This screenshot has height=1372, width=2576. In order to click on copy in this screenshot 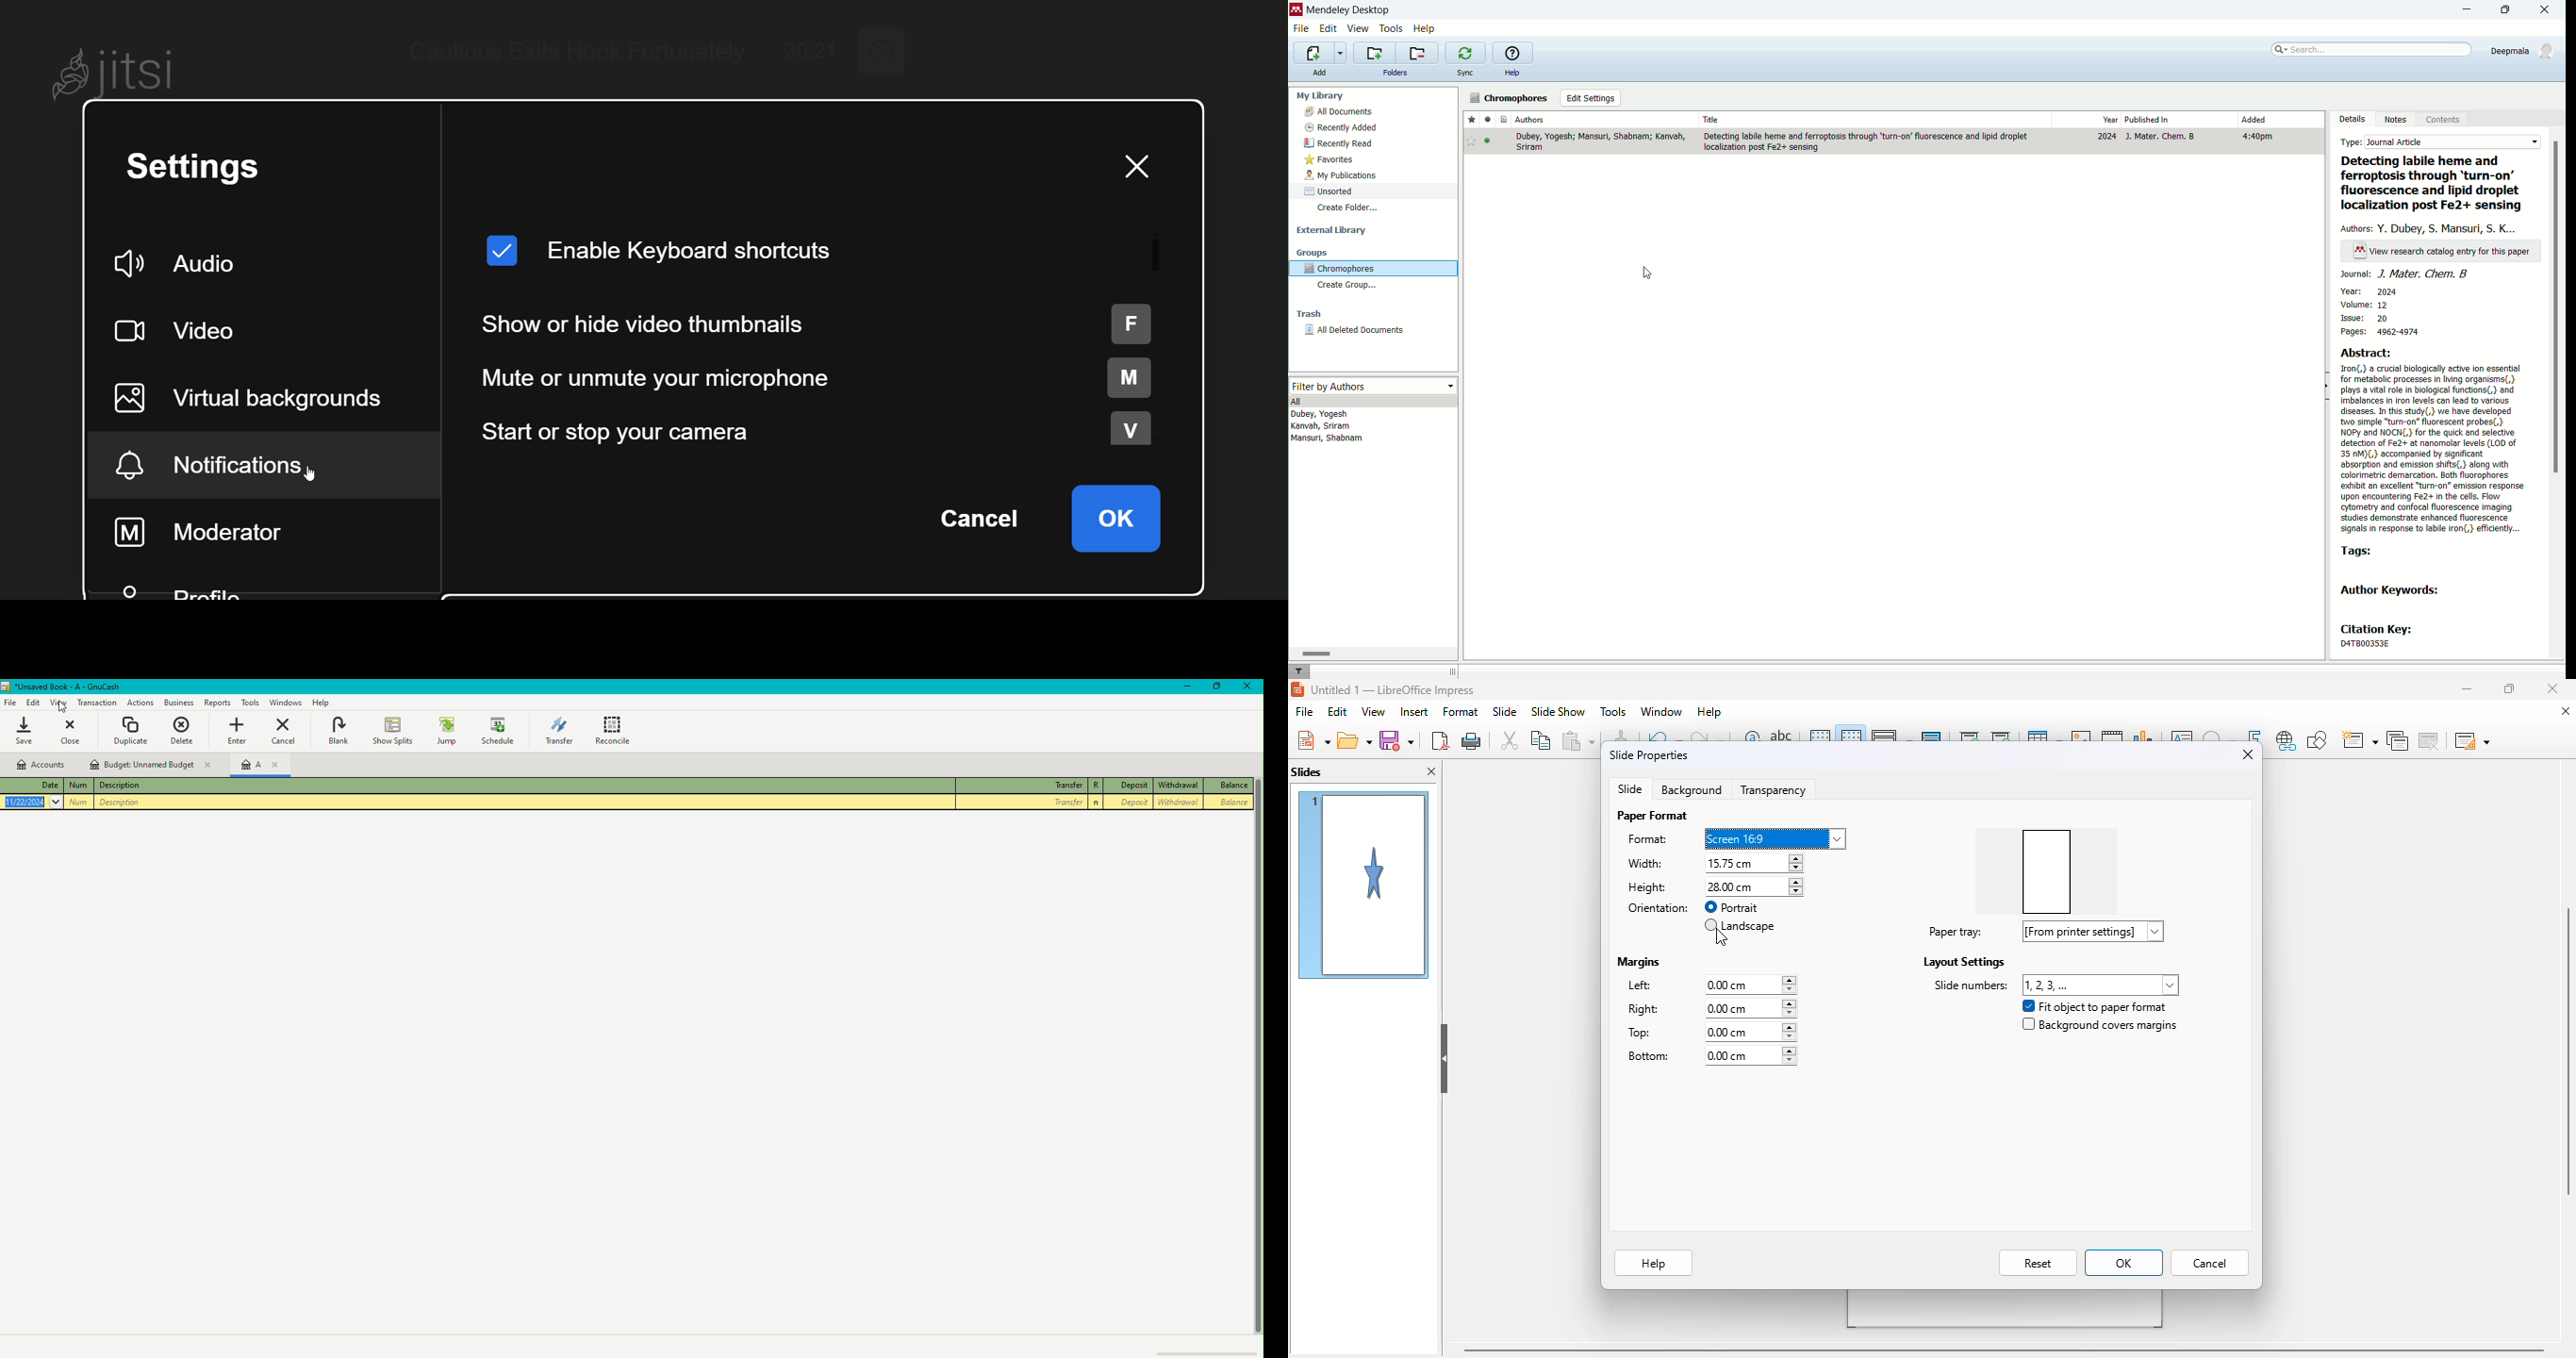, I will do `click(1542, 740)`.